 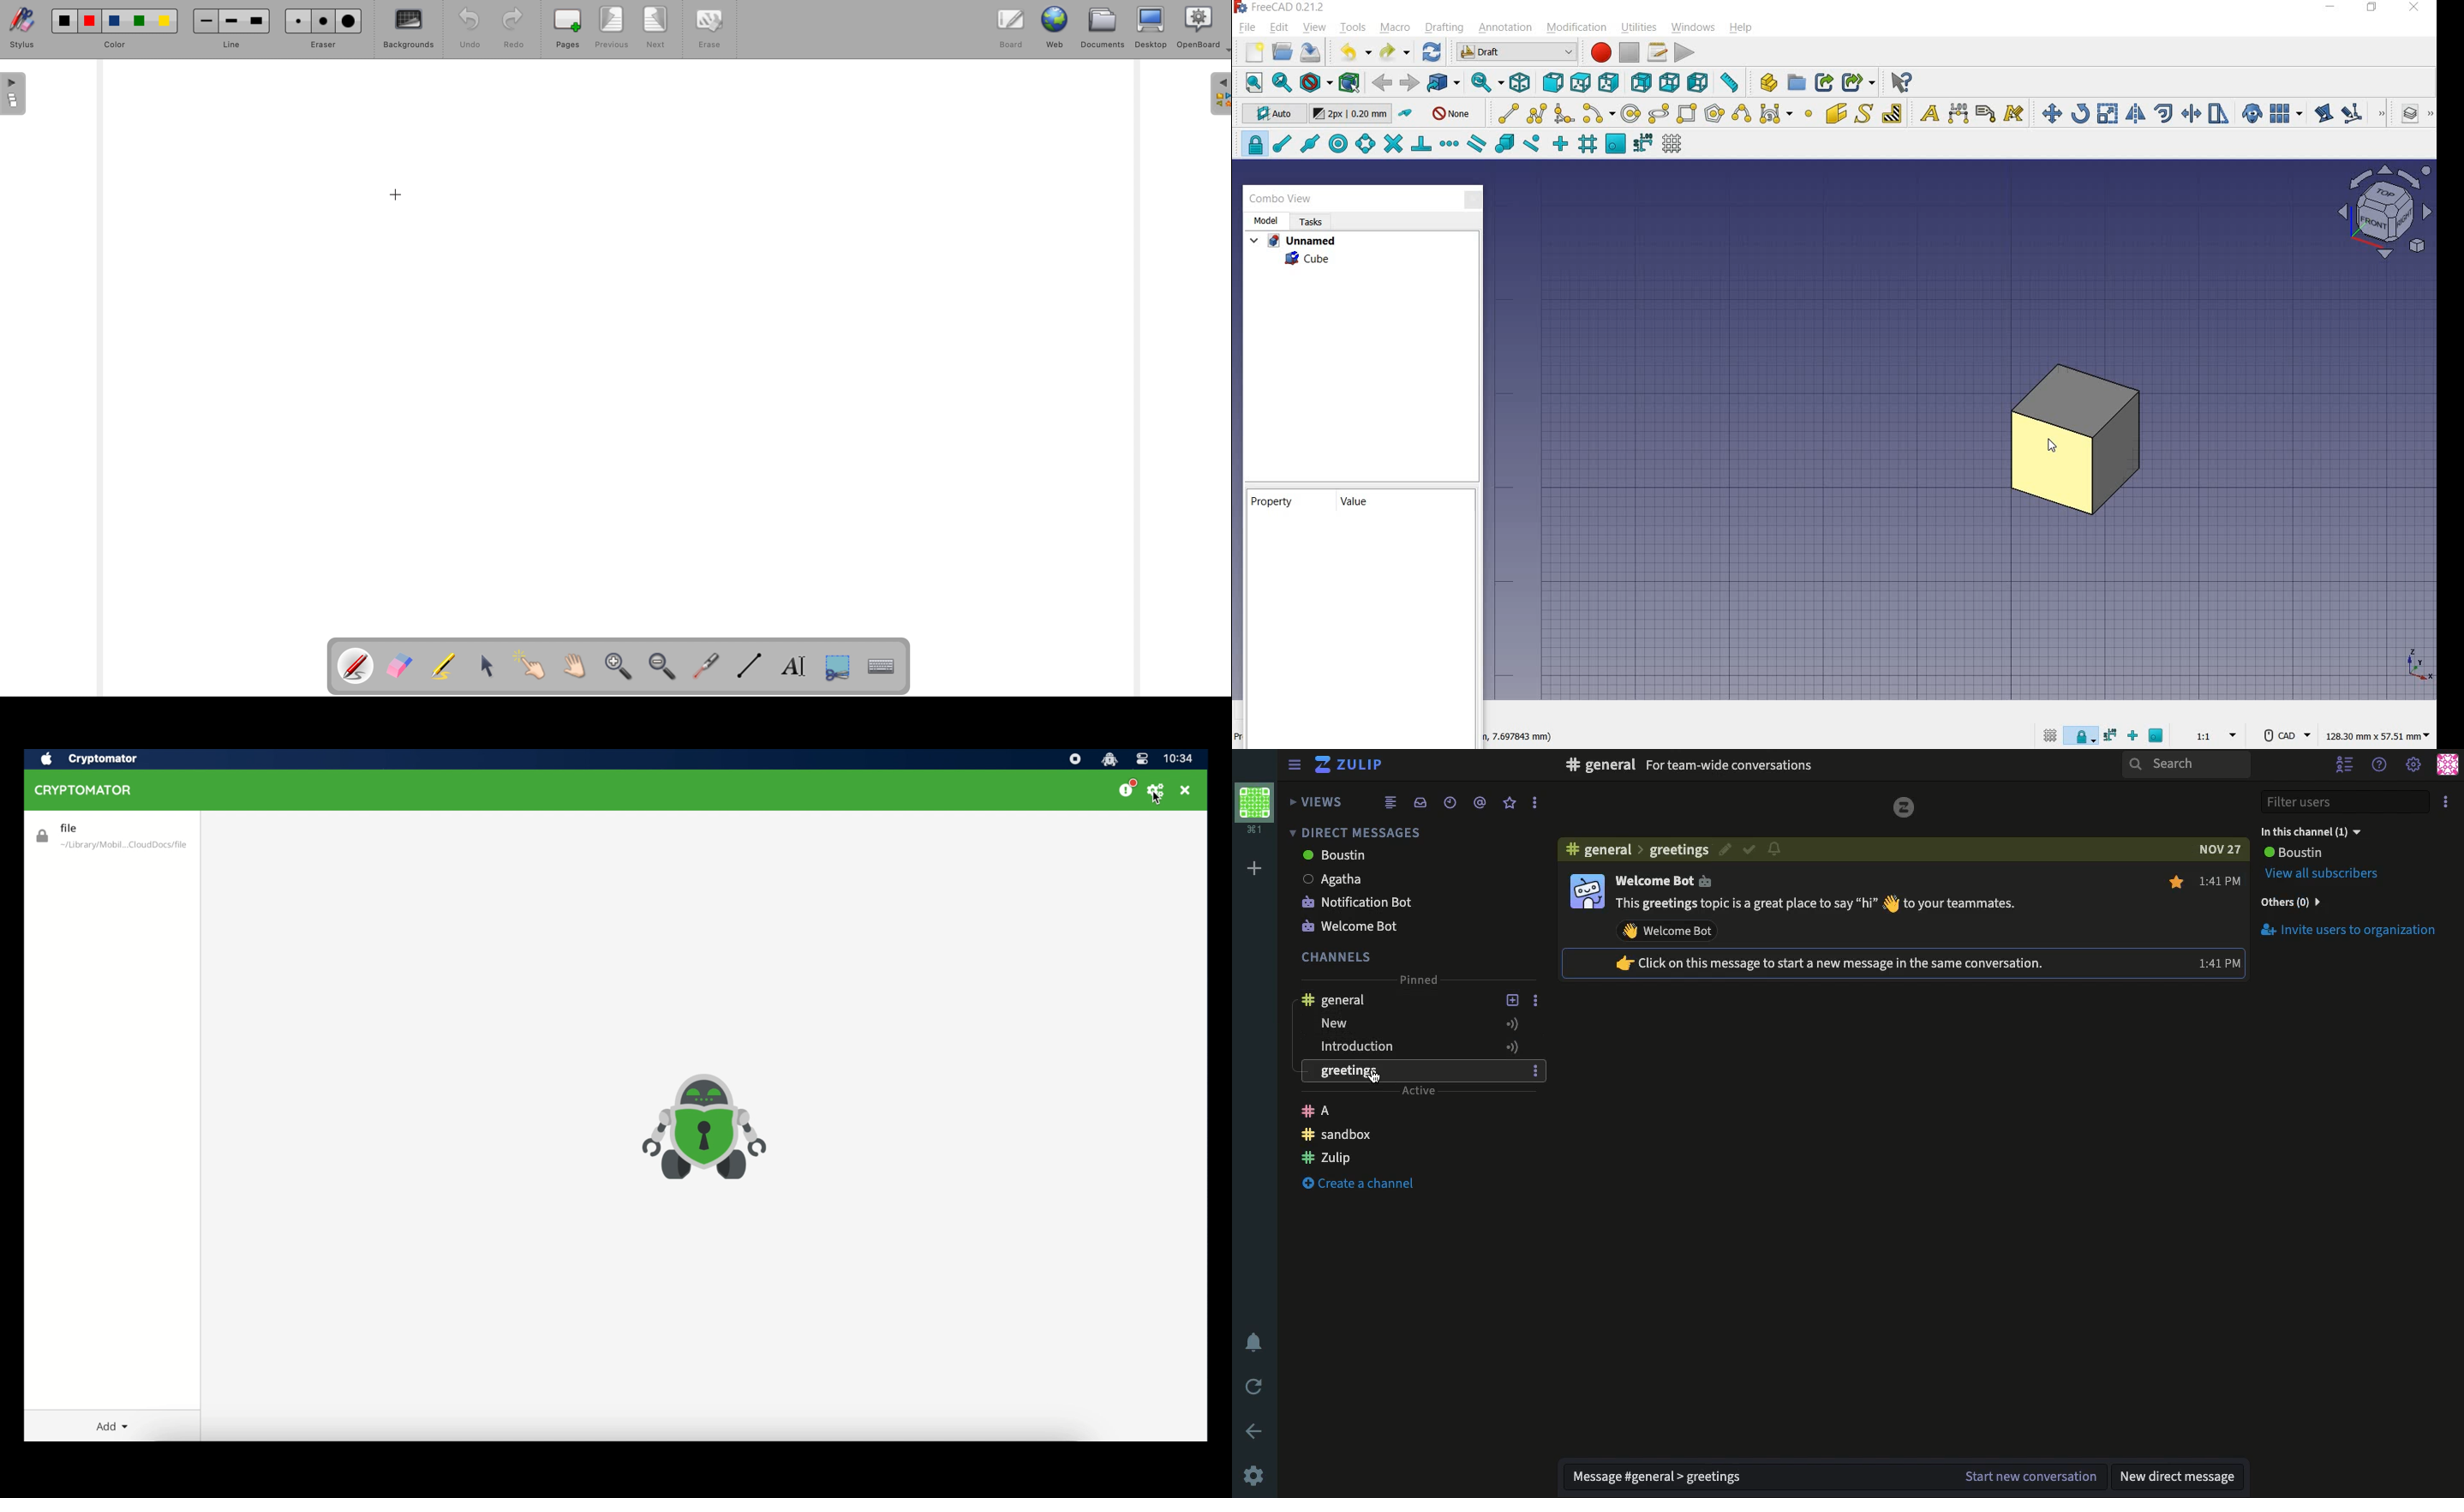 I want to click on bottom, so click(x=1670, y=81).